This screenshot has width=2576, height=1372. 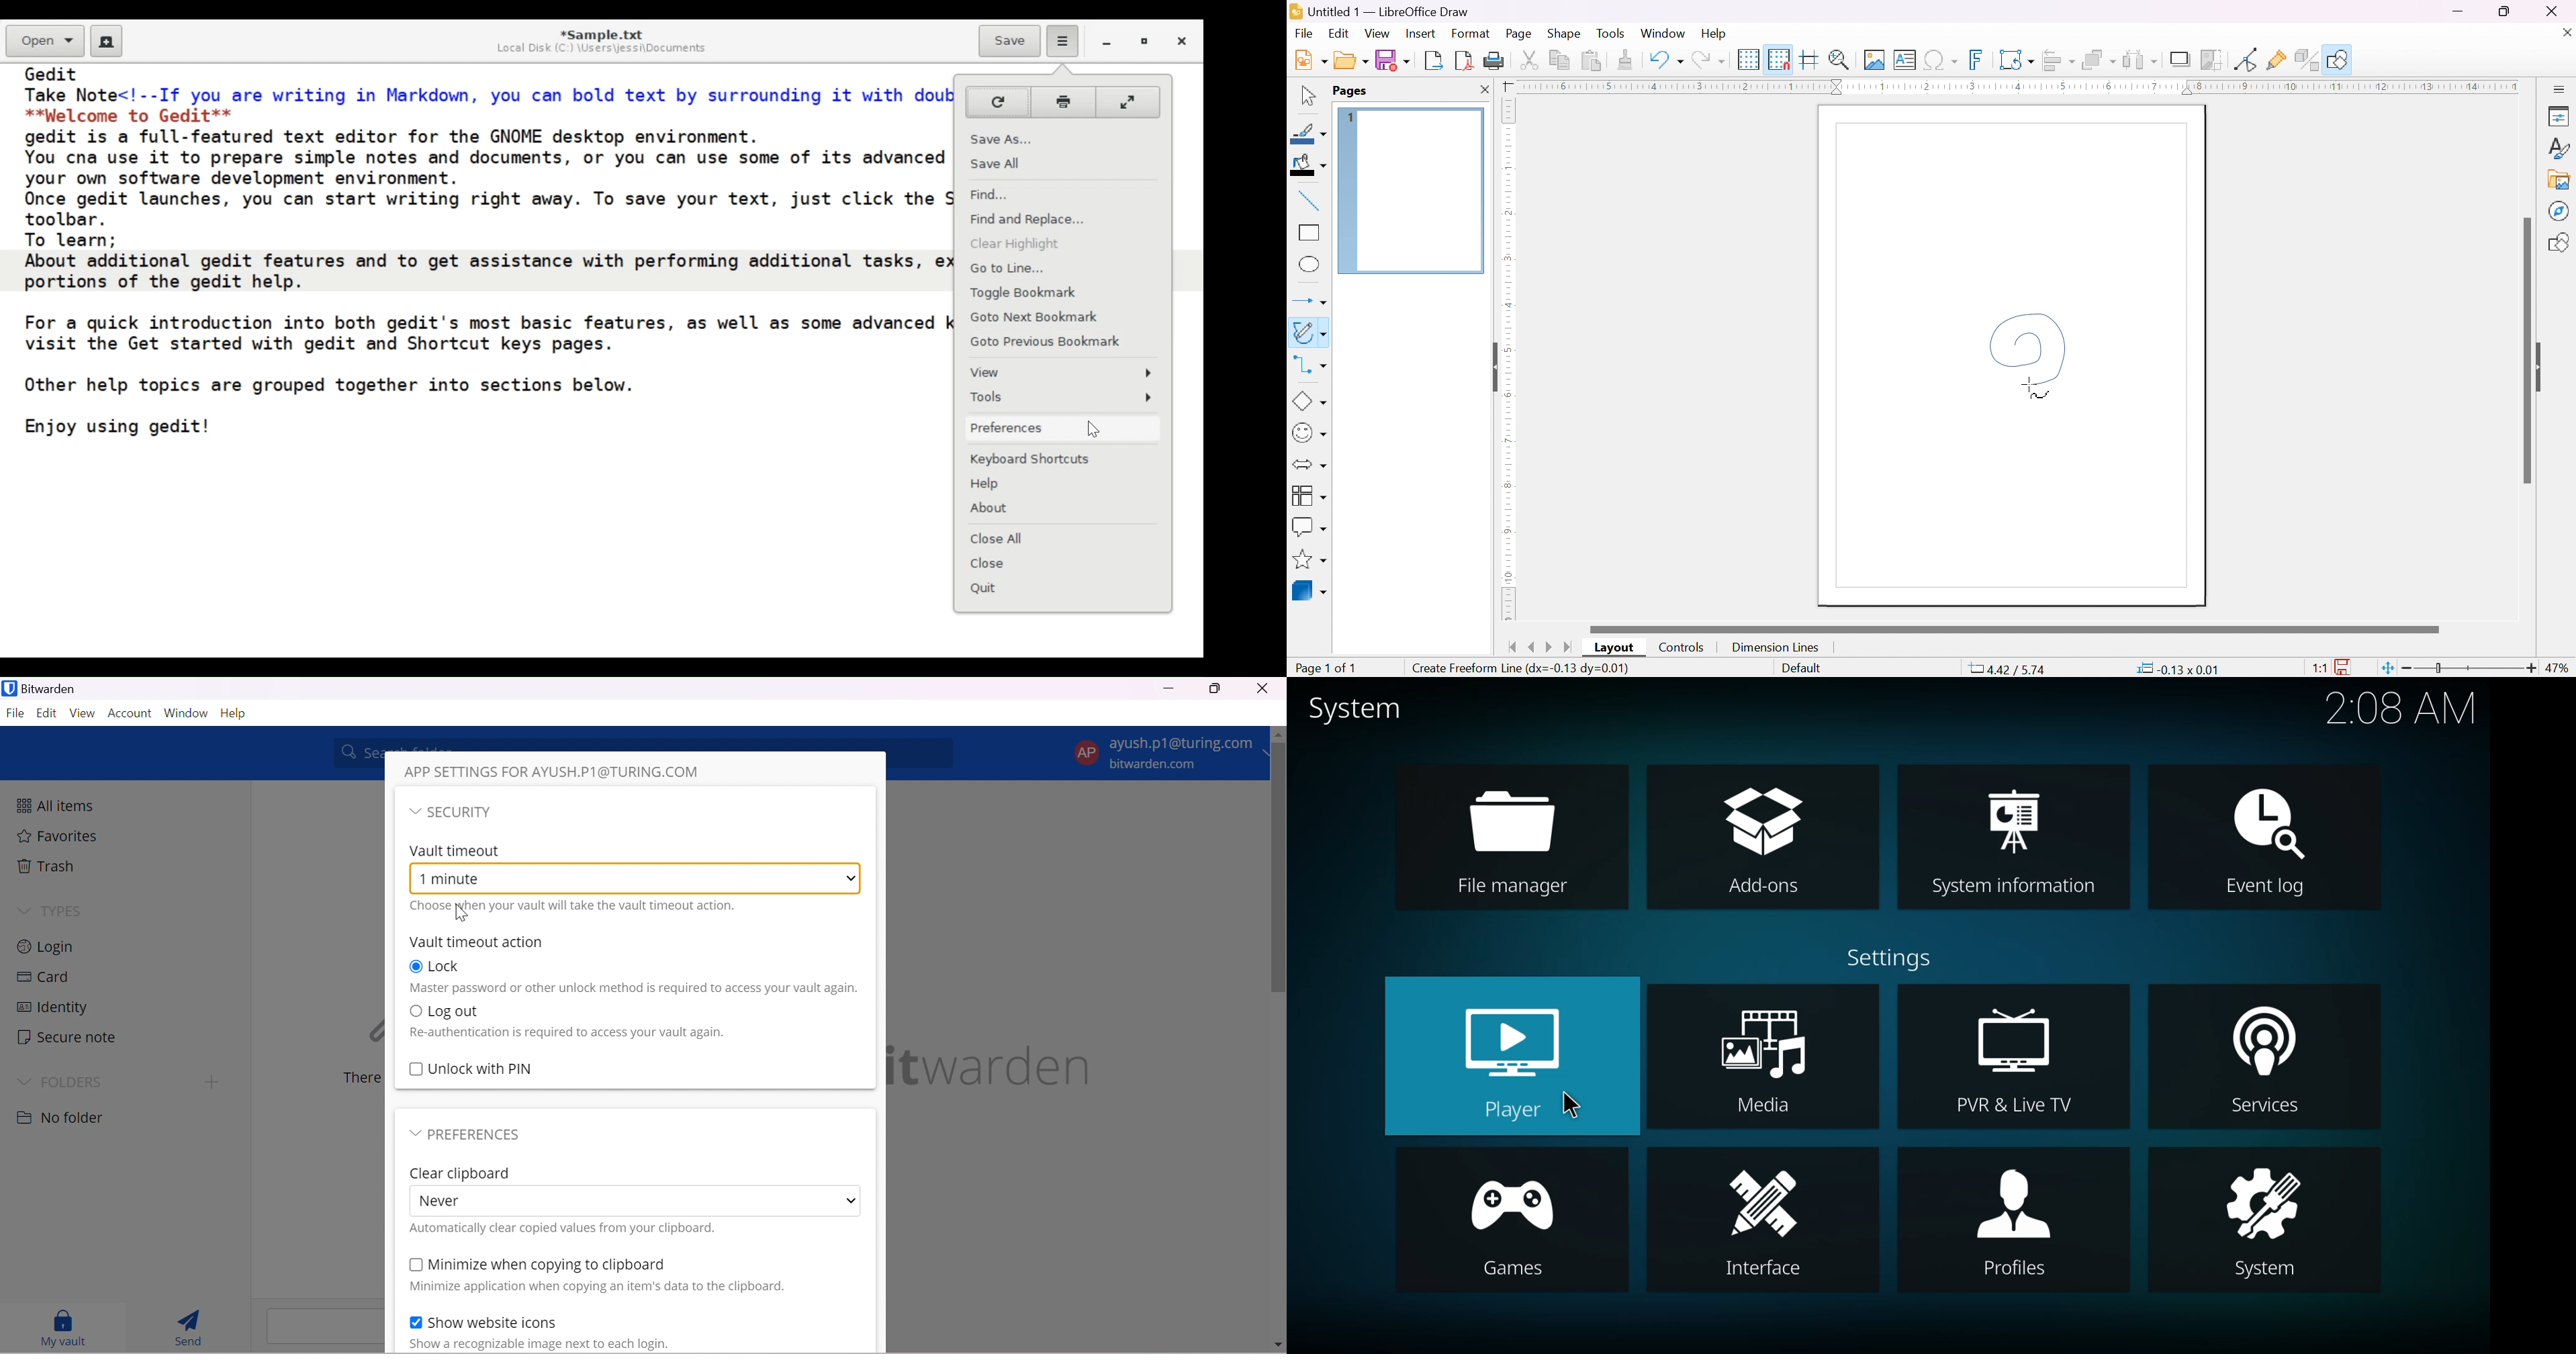 I want to click on system, so click(x=2262, y=1222).